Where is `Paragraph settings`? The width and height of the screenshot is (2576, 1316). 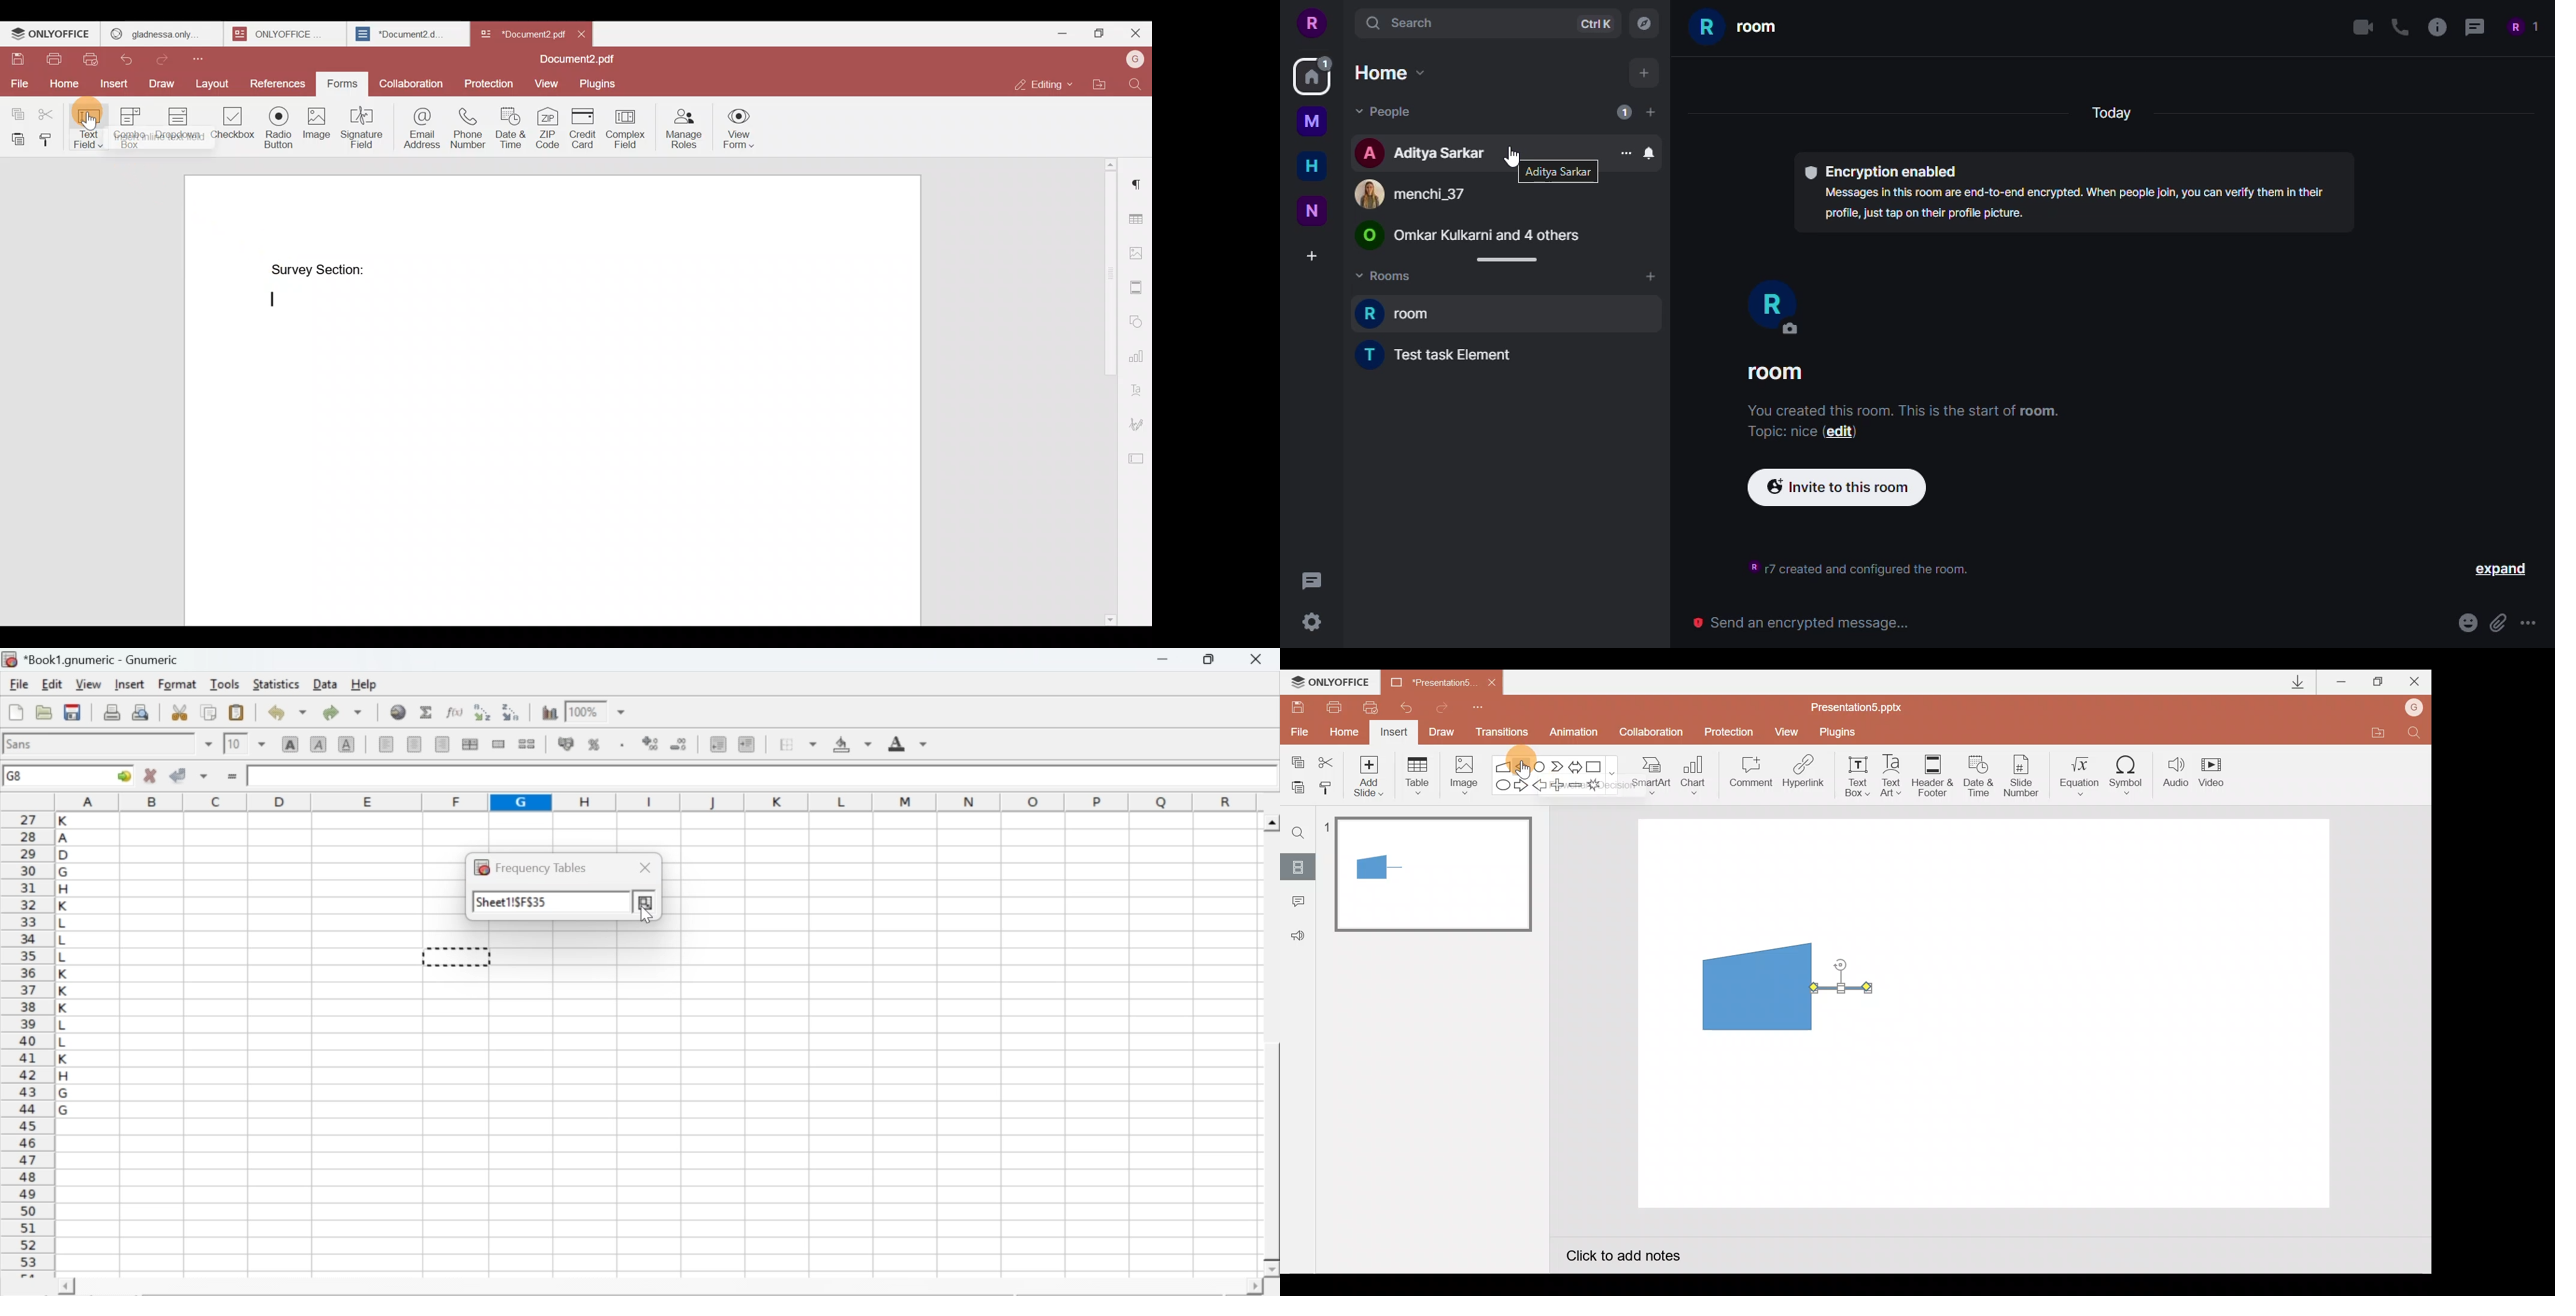 Paragraph settings is located at coordinates (1139, 179).